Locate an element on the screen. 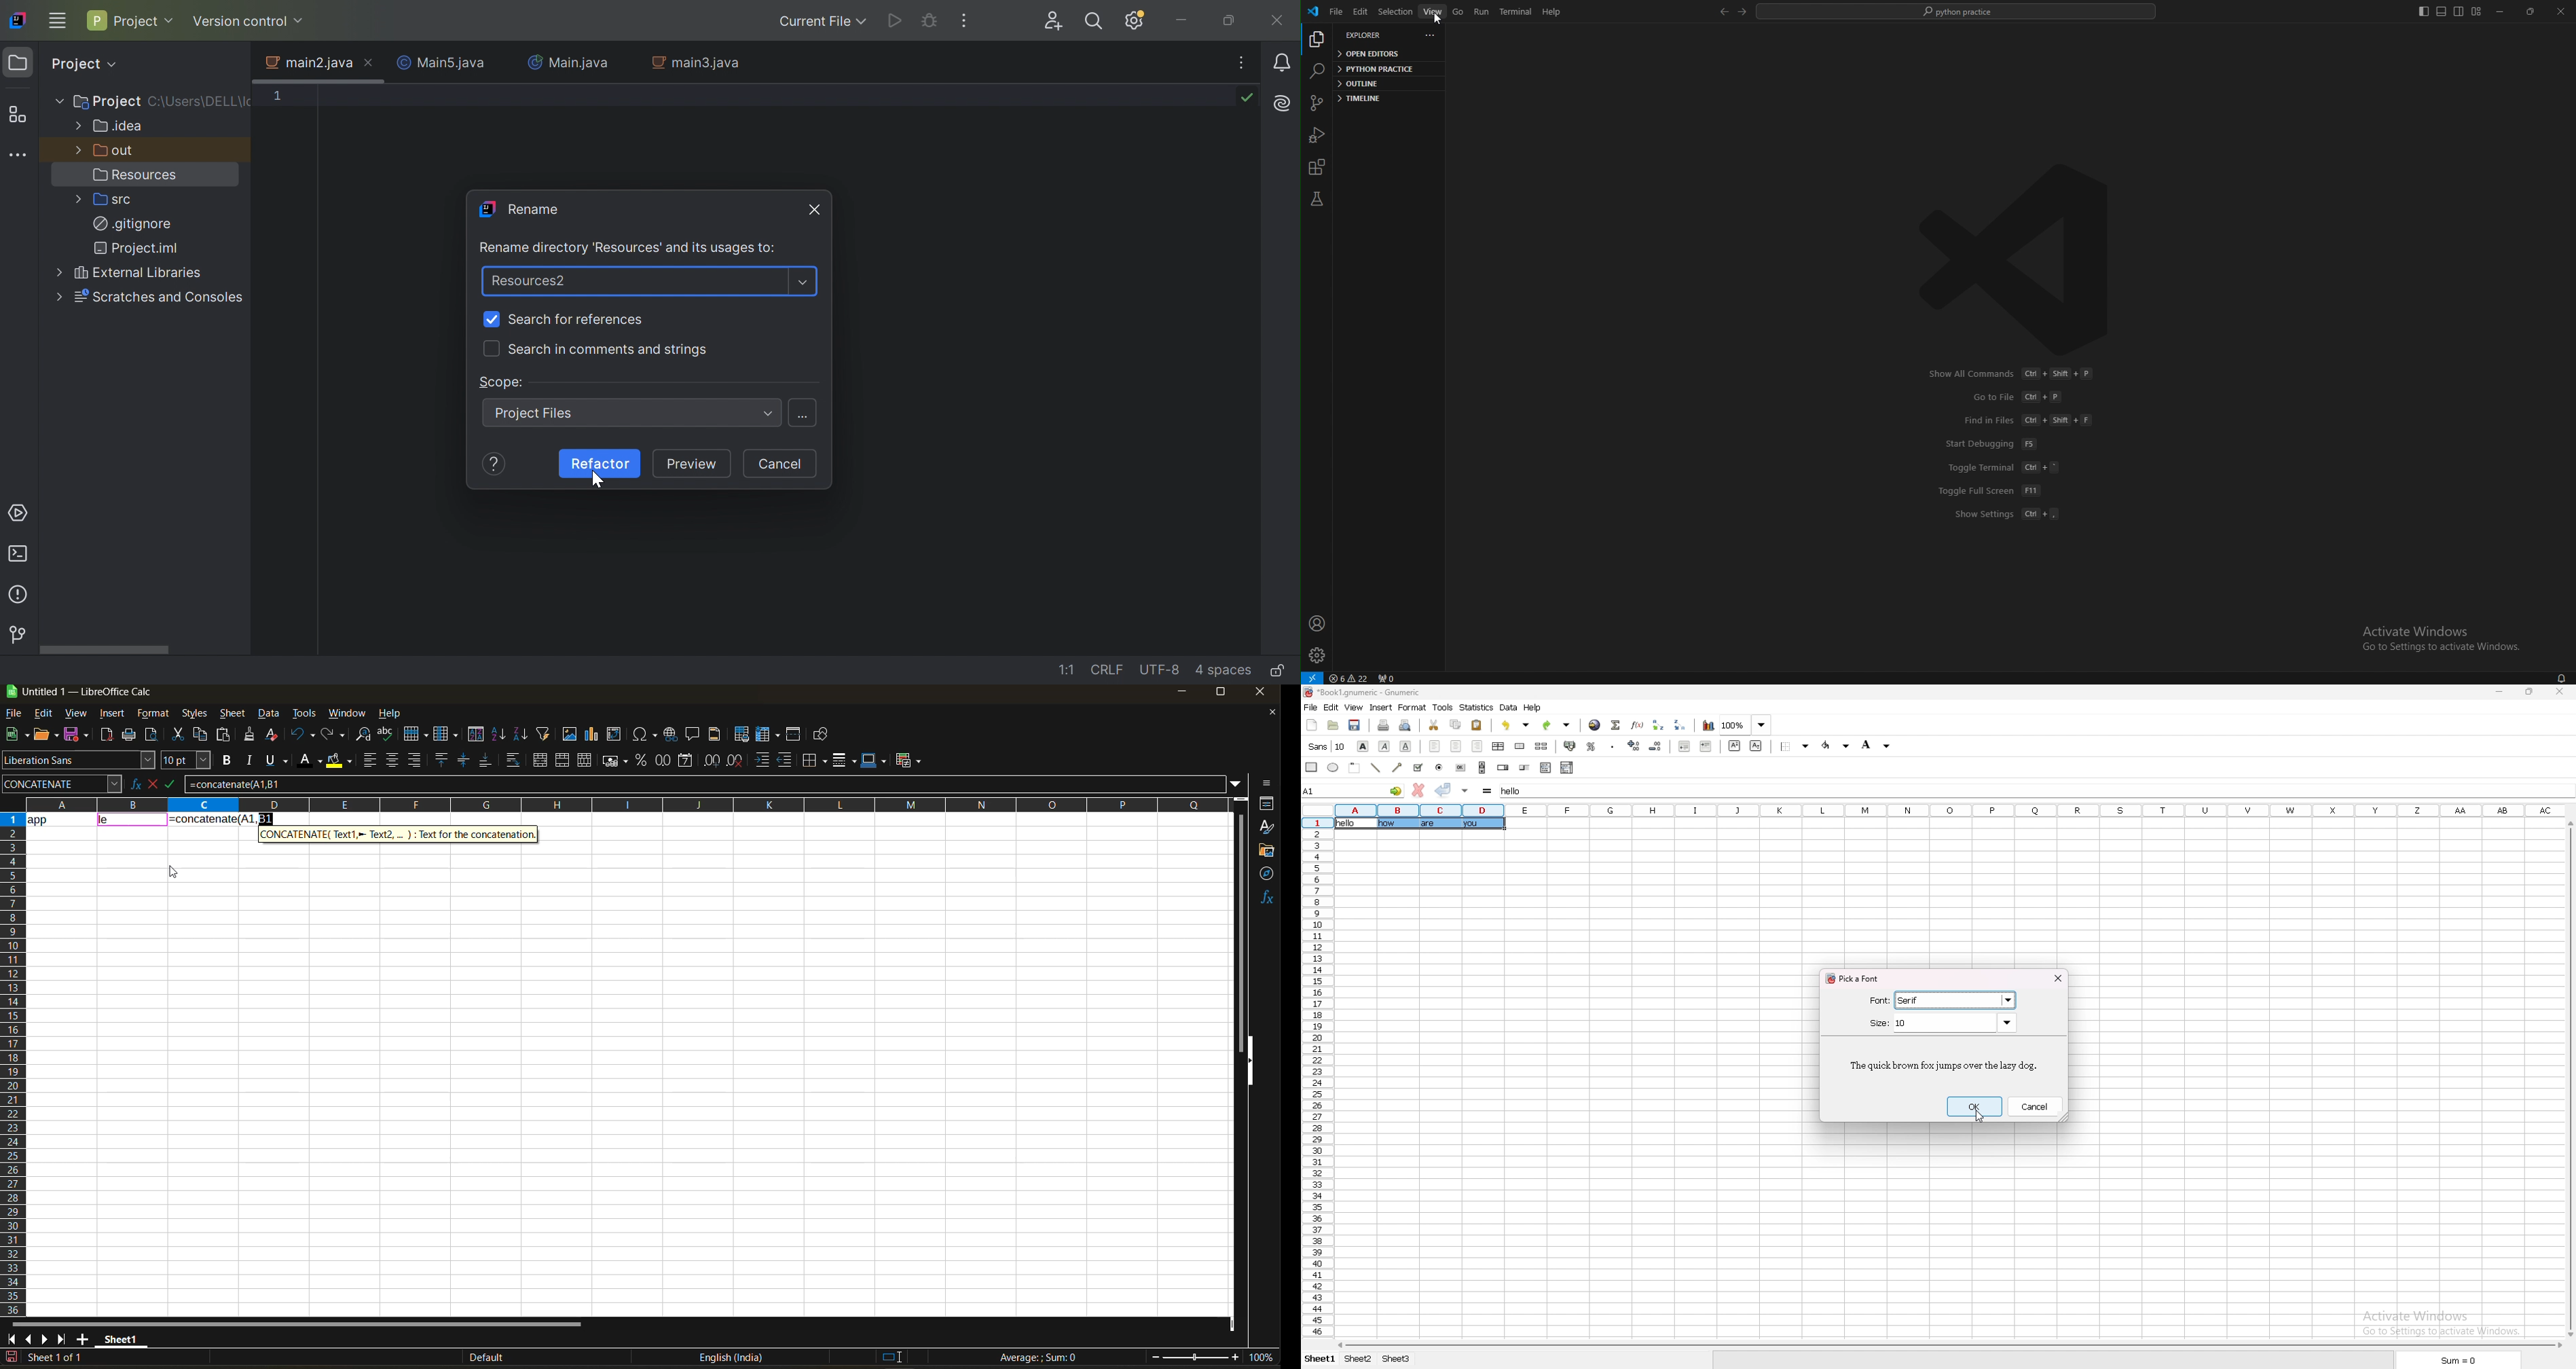  percentage is located at coordinates (1593, 746).